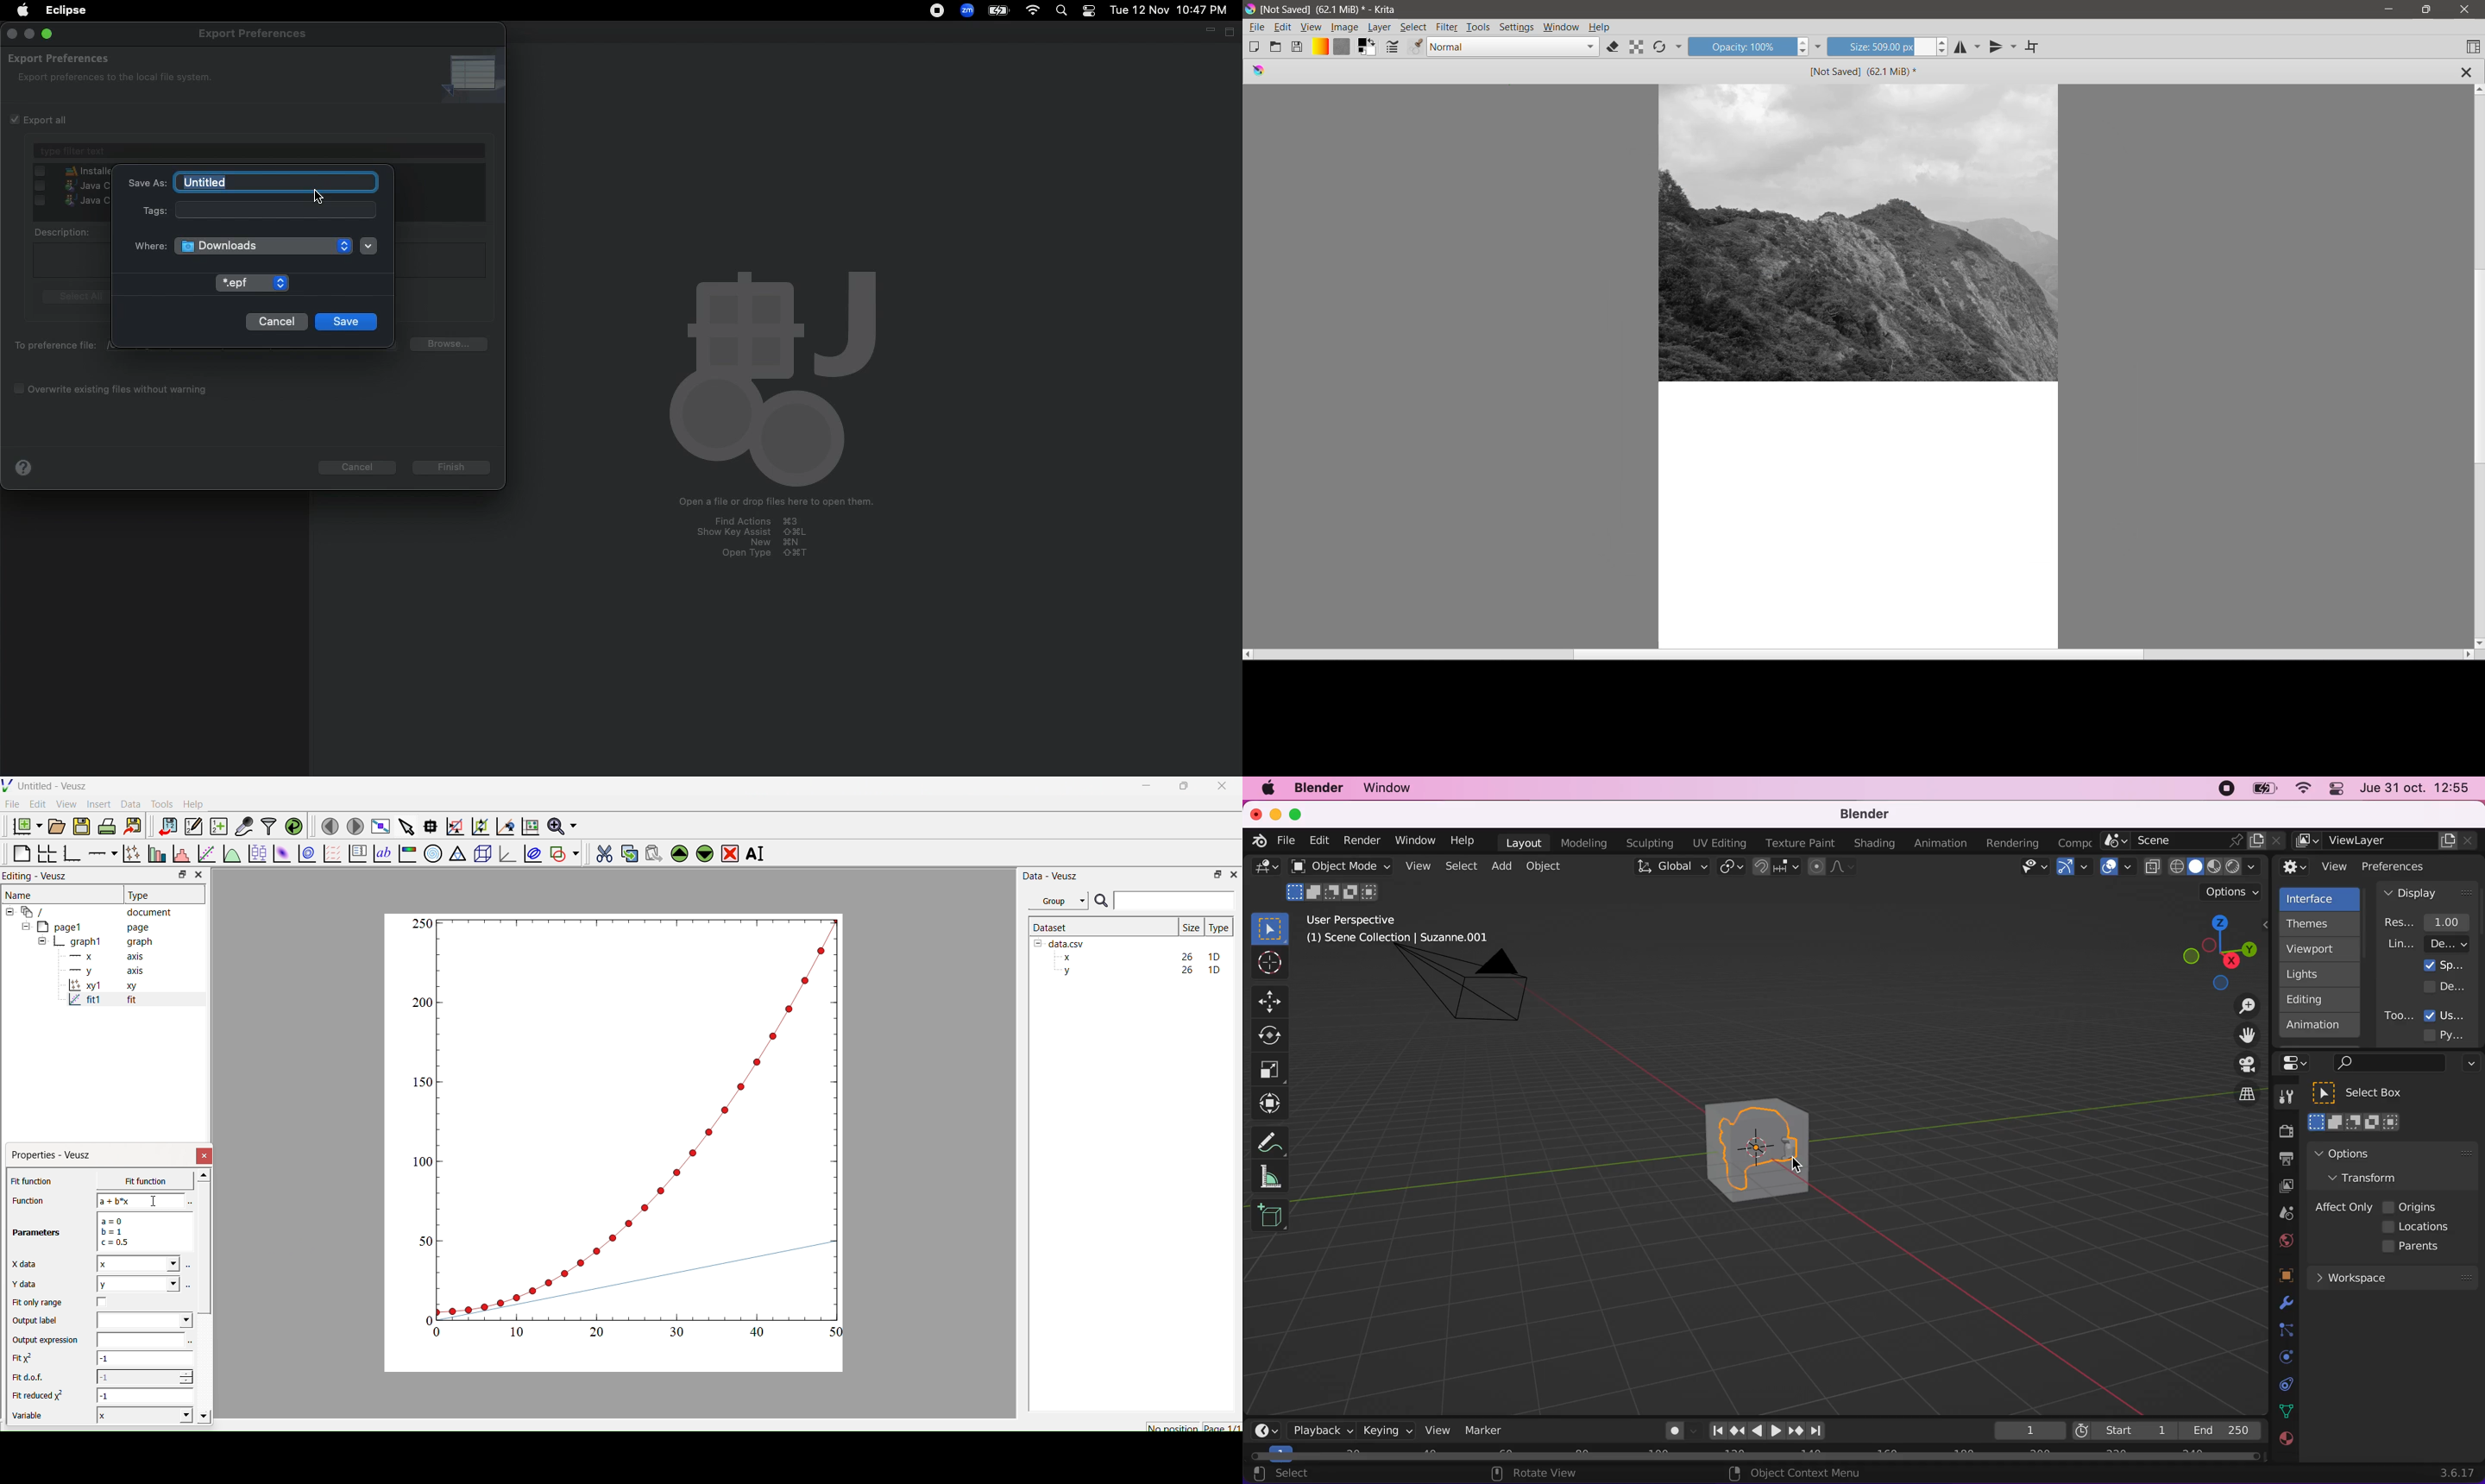  I want to click on developer extras, so click(2446, 986).